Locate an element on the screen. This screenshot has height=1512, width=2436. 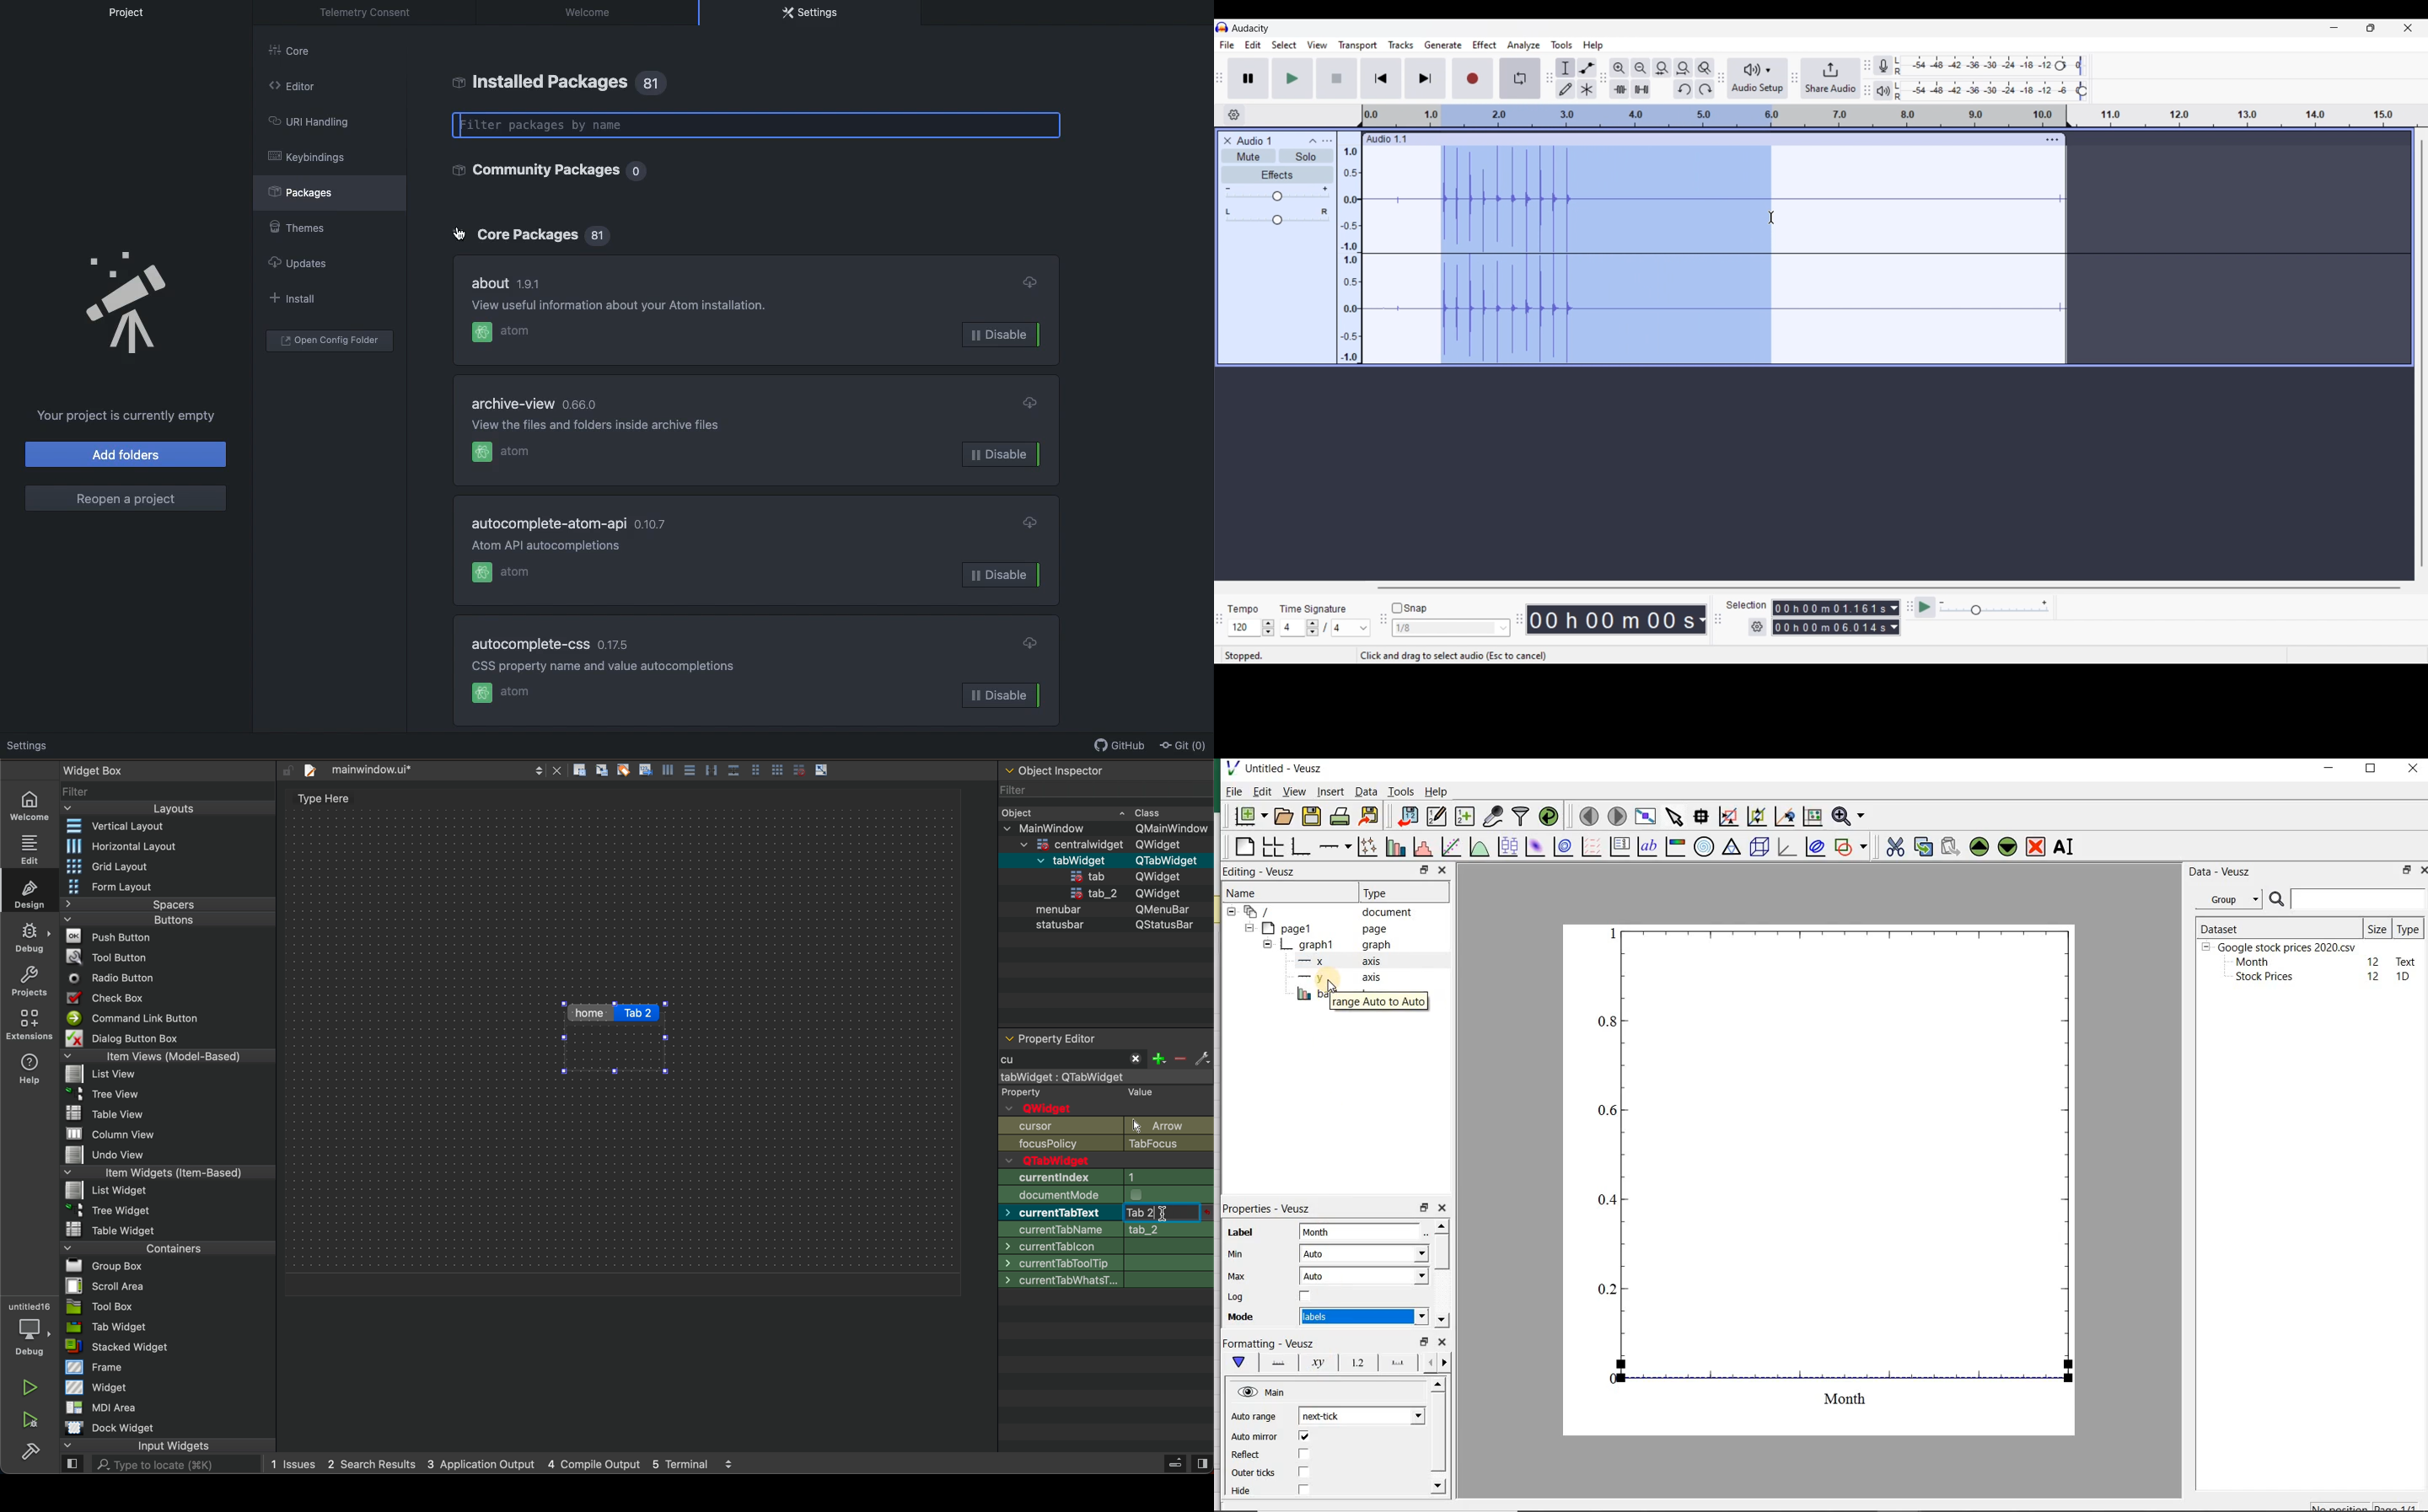
Main is located at coordinates (1262, 1393).